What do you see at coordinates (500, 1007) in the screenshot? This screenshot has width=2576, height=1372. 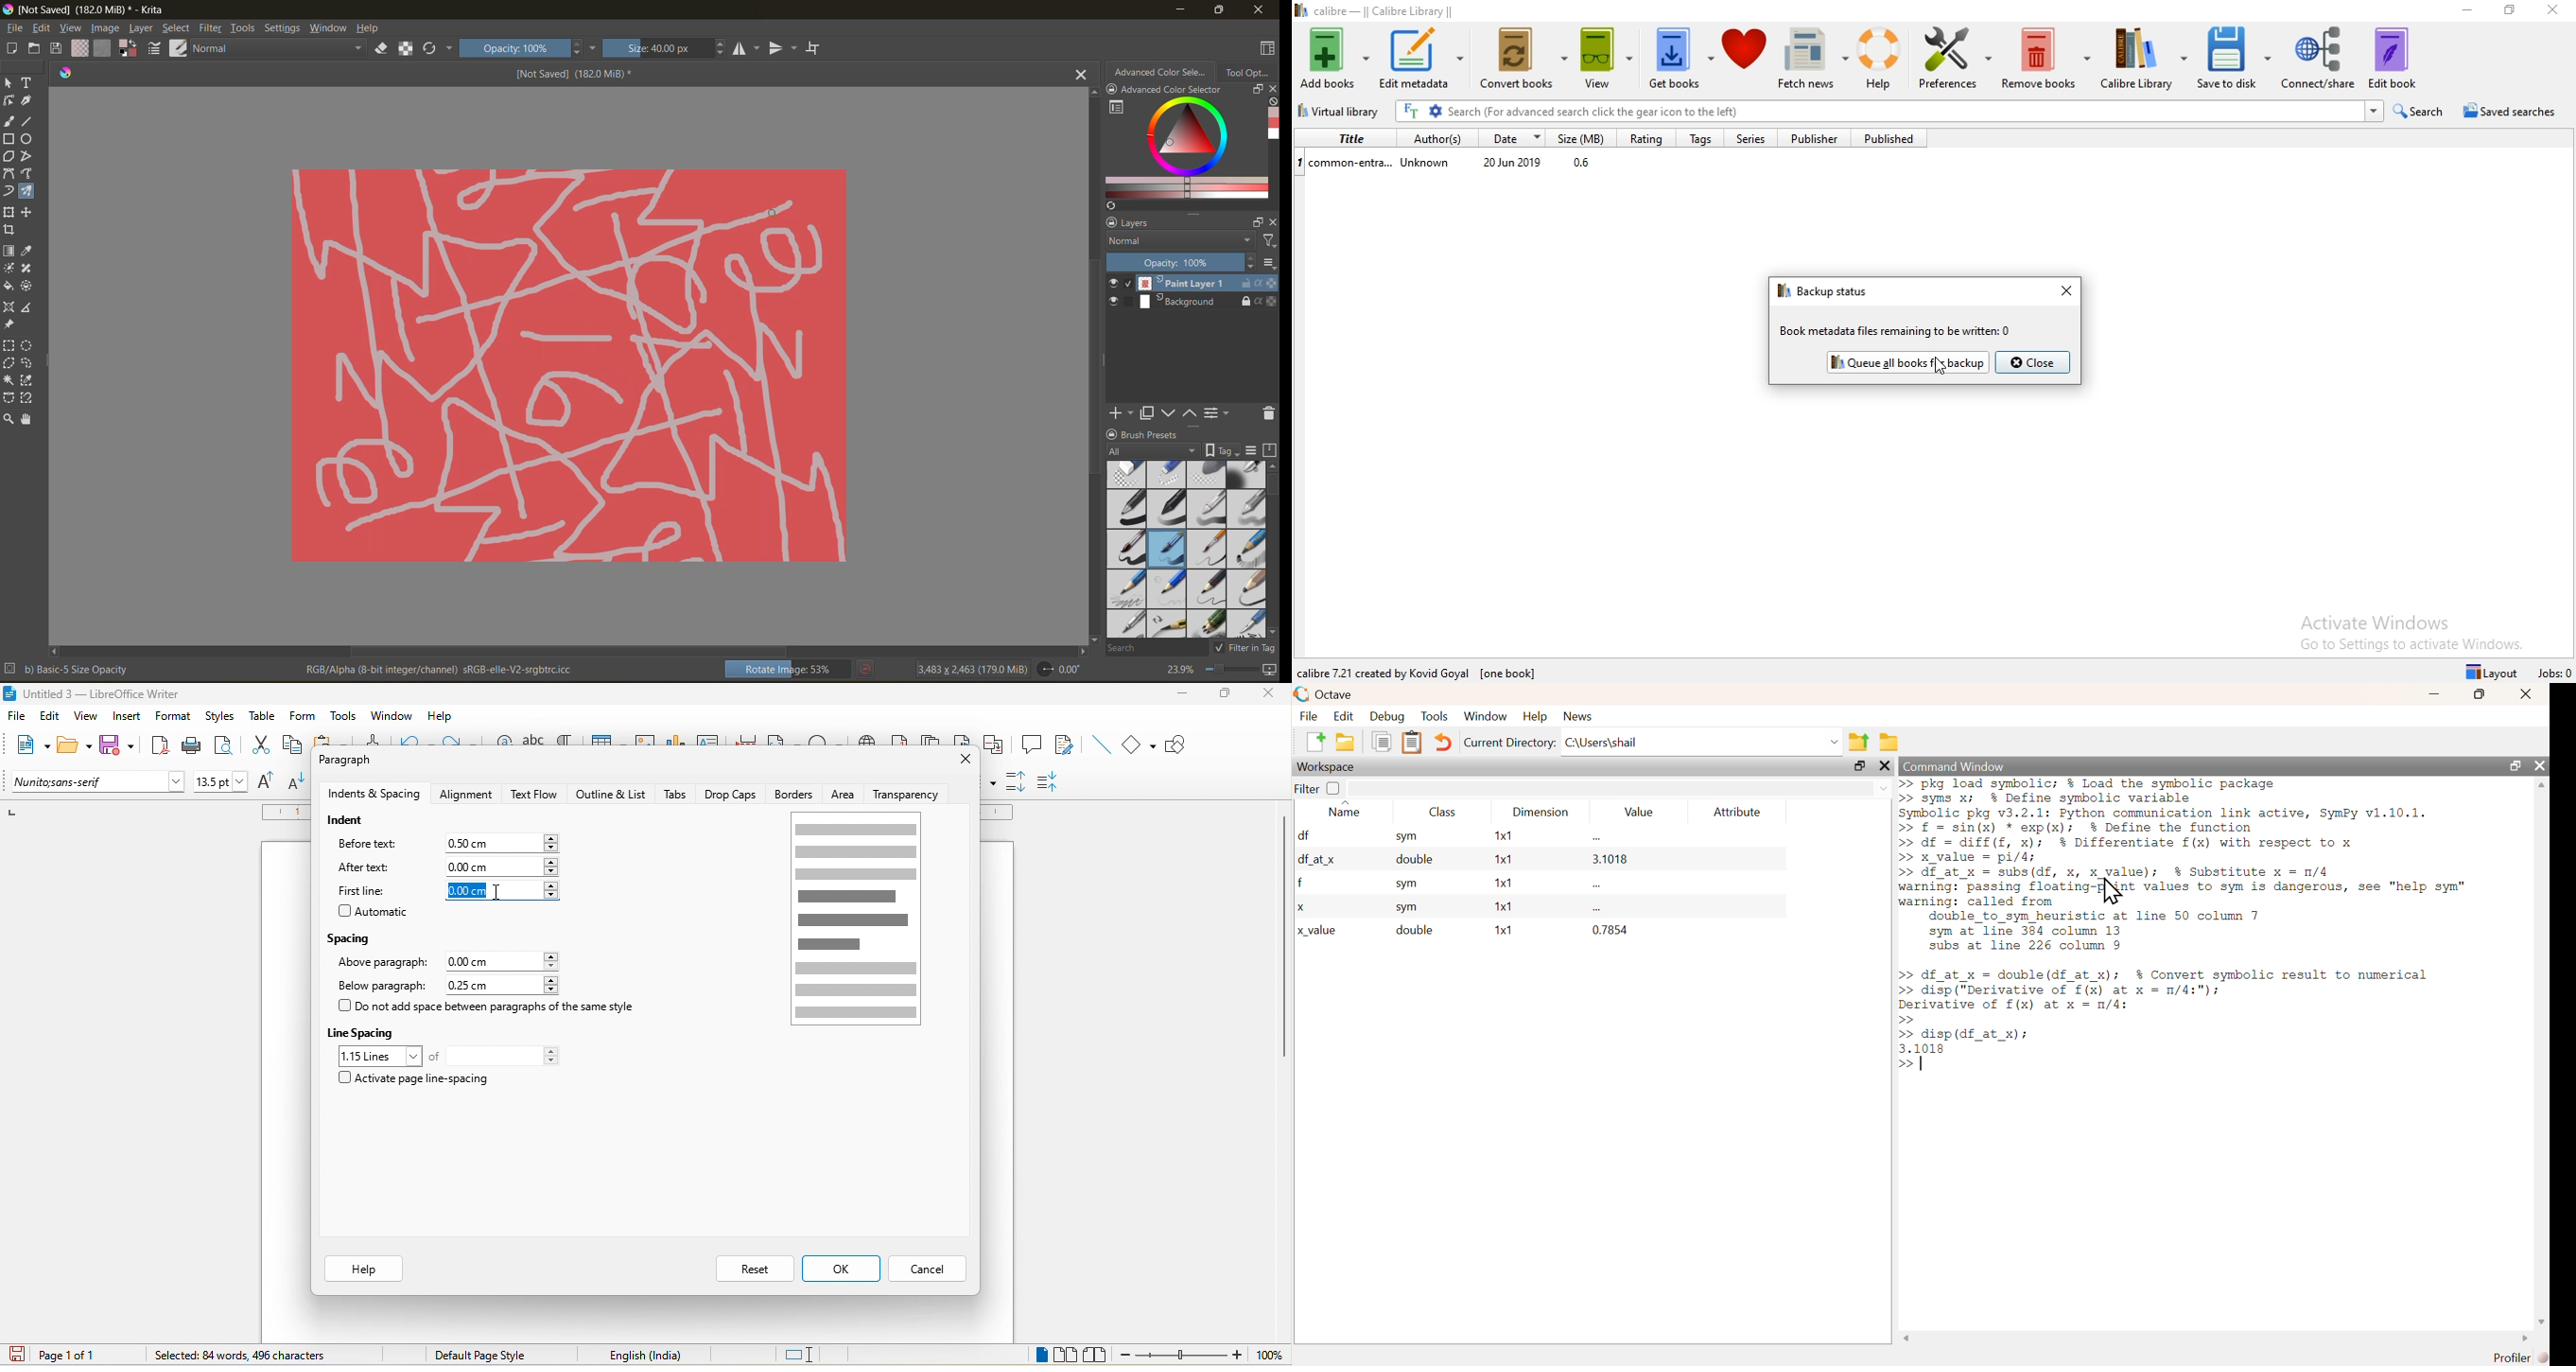 I see `do not add space between paragraph of the same style` at bounding box center [500, 1007].